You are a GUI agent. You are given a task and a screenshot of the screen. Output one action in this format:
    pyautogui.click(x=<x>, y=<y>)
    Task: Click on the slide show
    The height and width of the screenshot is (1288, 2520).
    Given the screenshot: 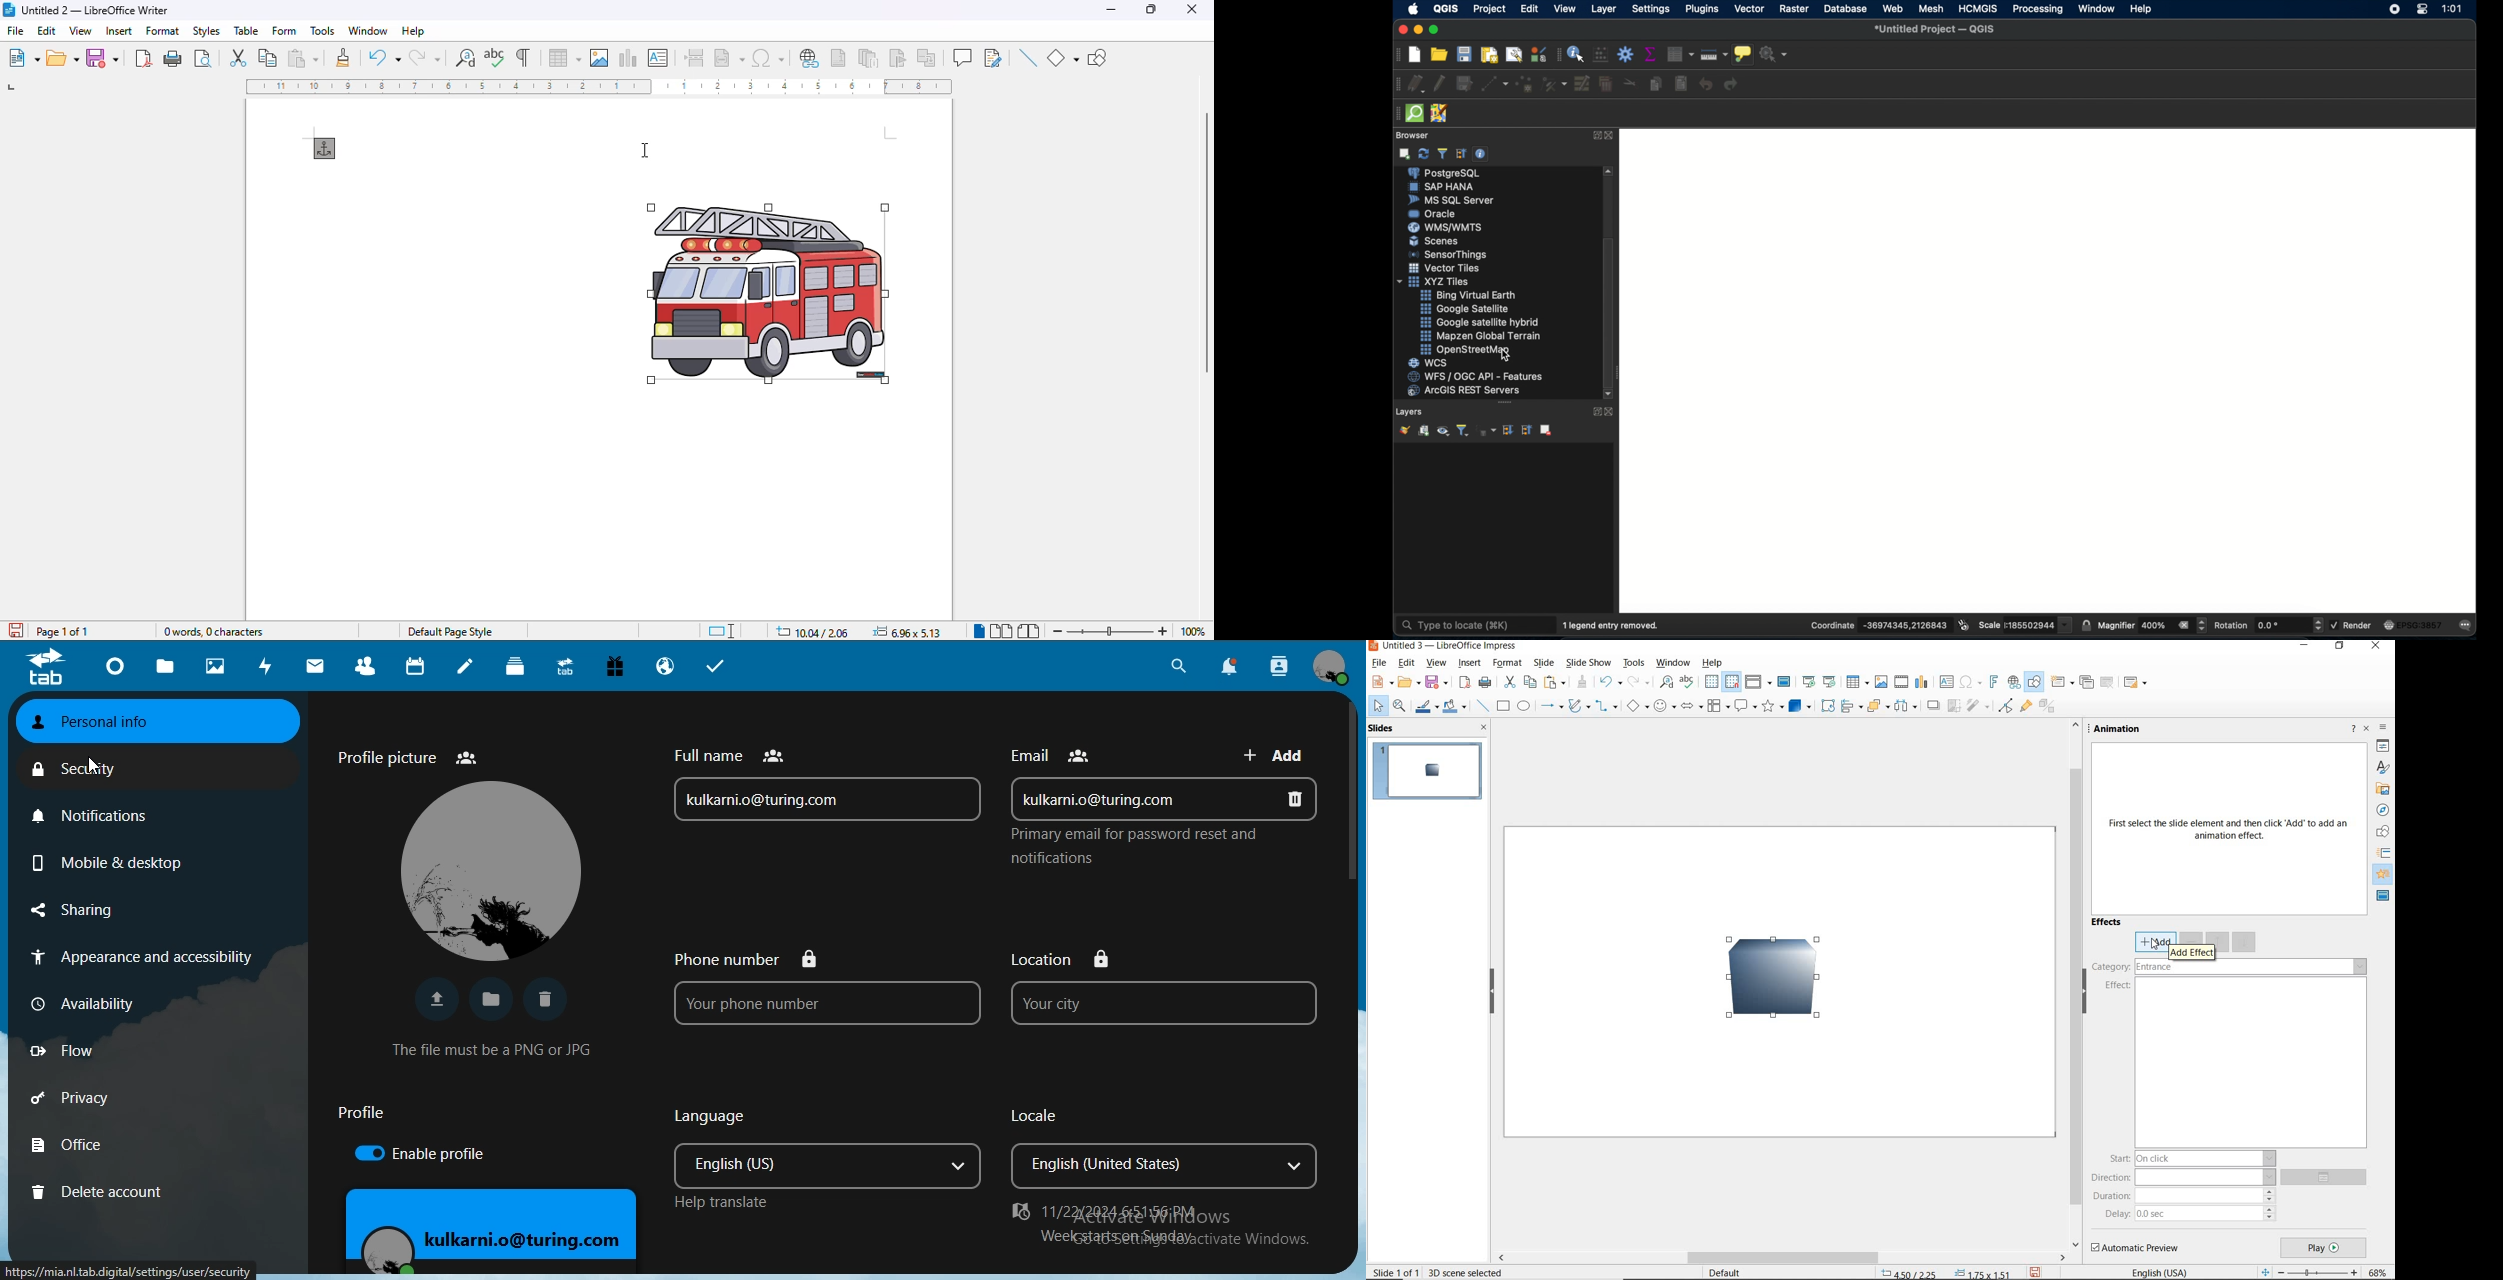 What is the action you would take?
    pyautogui.click(x=1589, y=663)
    